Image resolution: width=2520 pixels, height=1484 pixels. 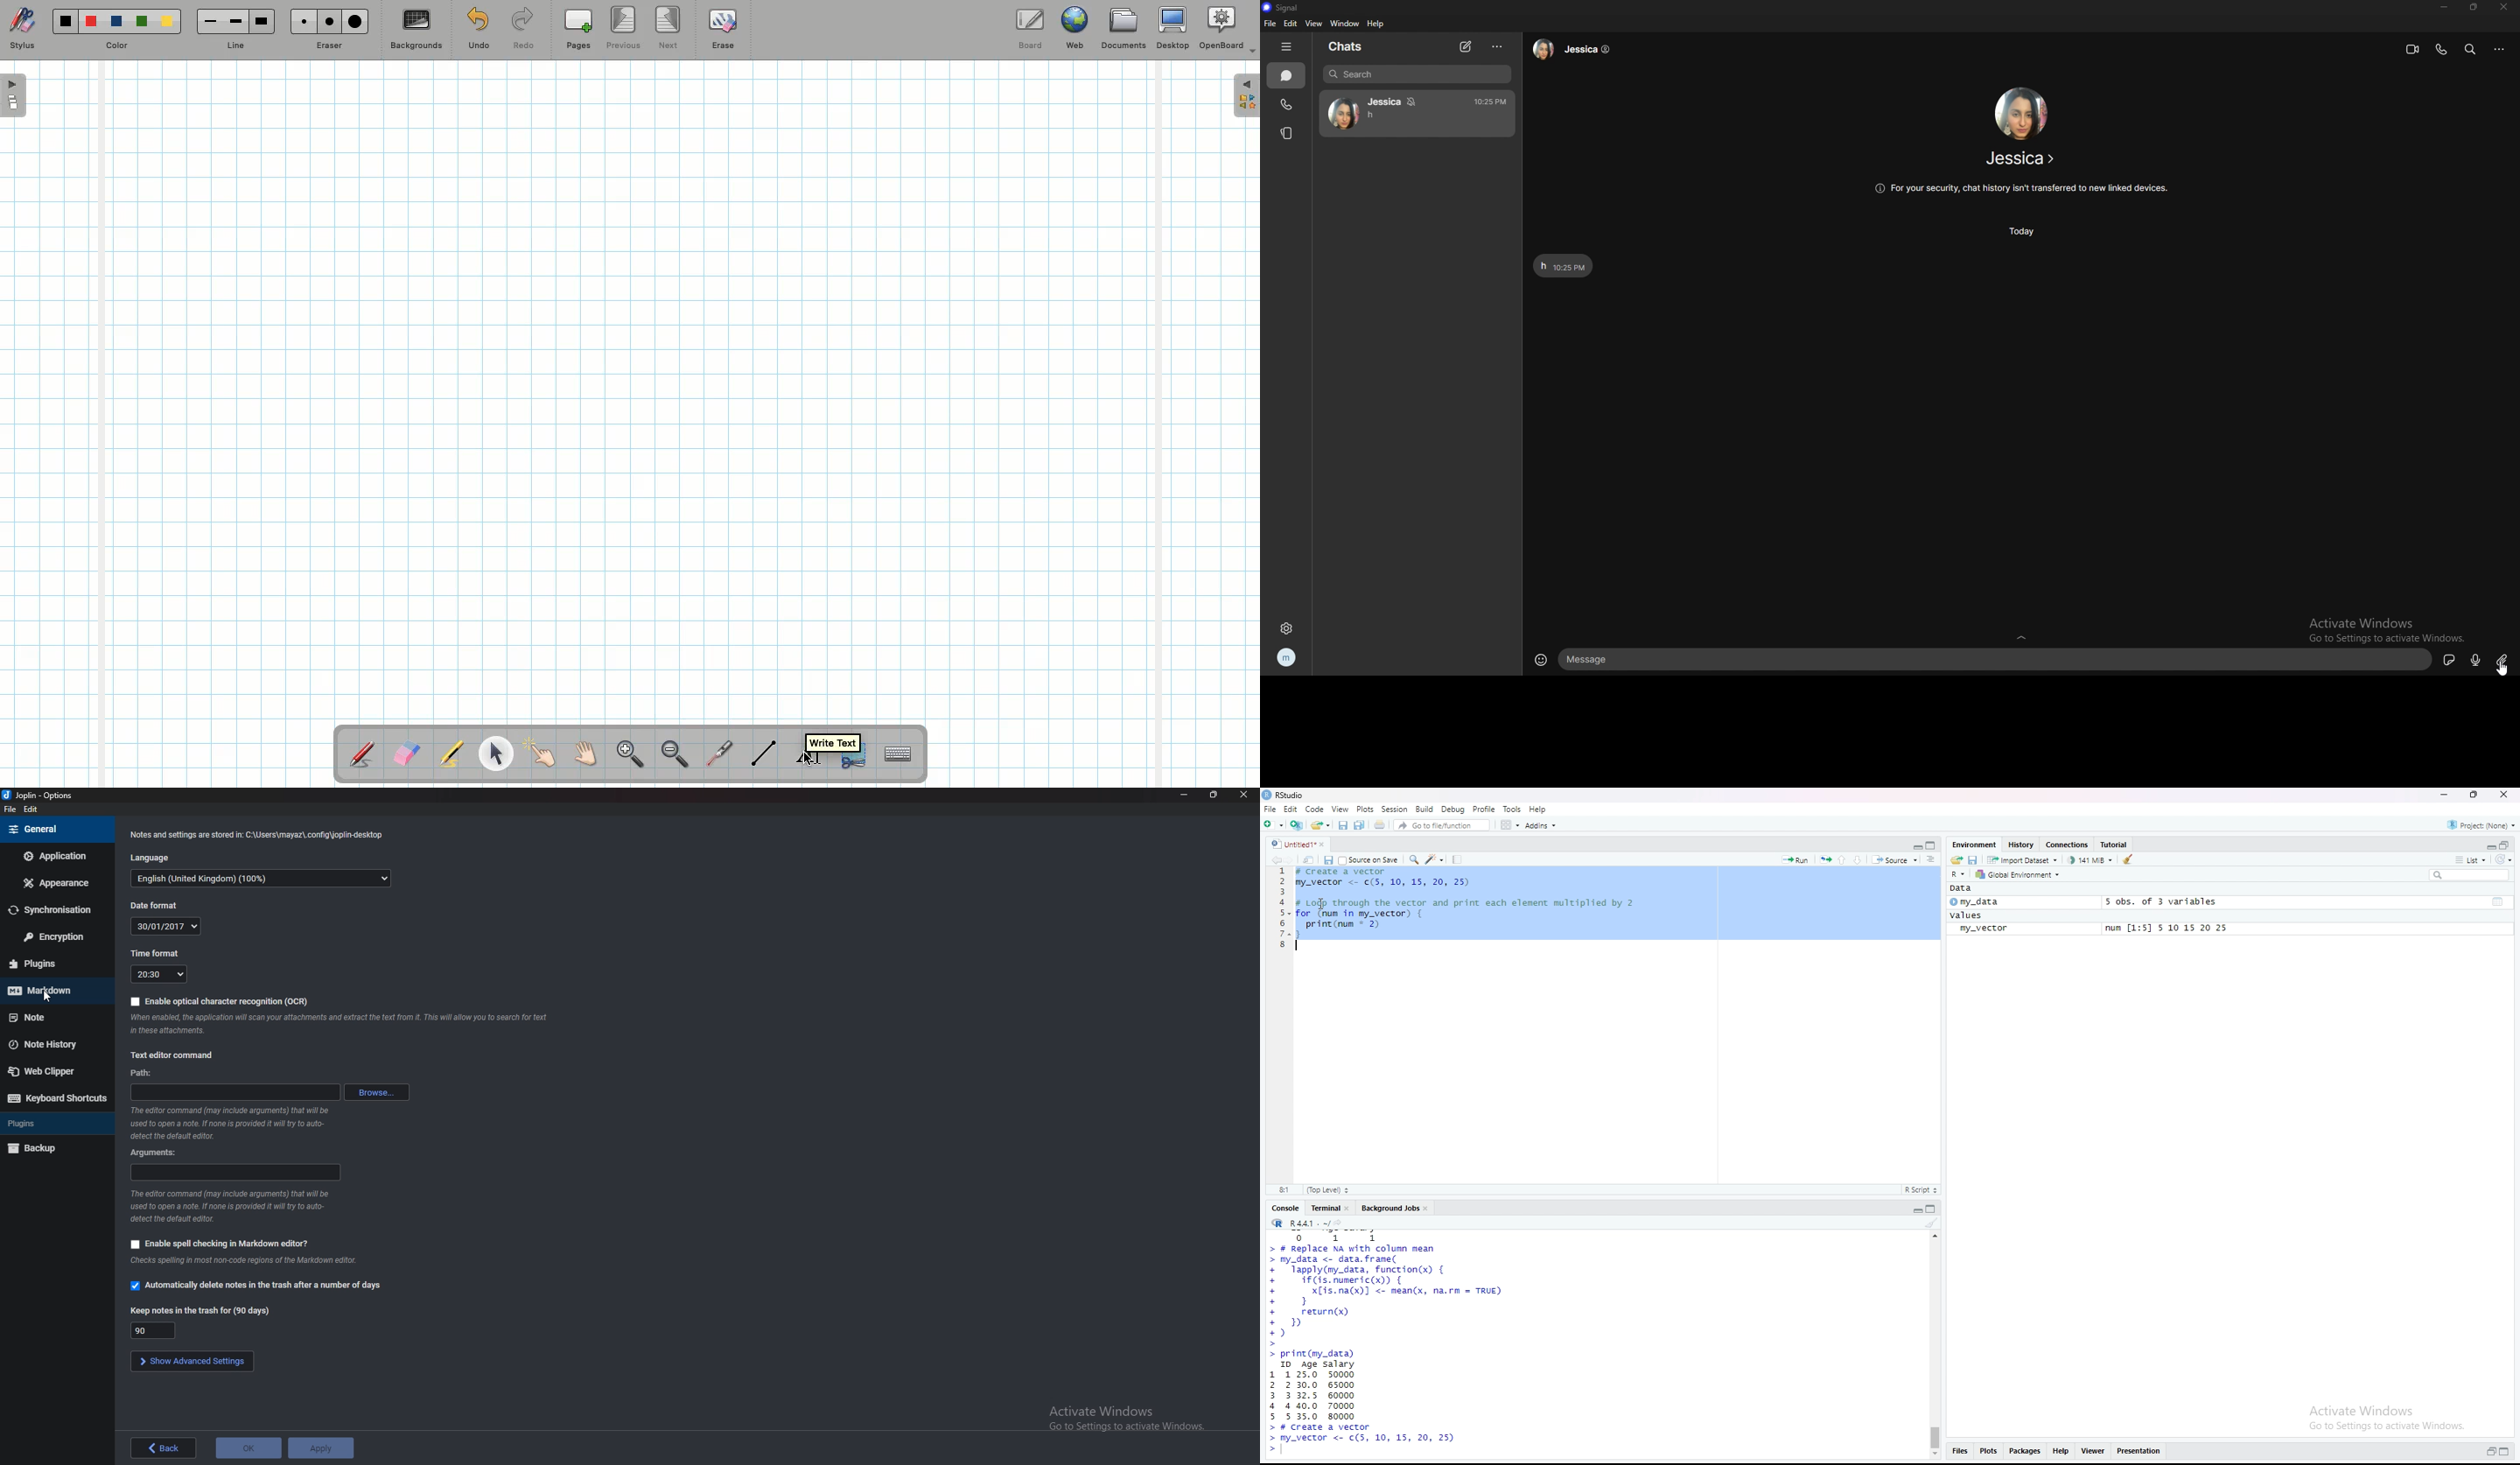 What do you see at coordinates (219, 1000) in the screenshot?
I see `Enable OCR` at bounding box center [219, 1000].